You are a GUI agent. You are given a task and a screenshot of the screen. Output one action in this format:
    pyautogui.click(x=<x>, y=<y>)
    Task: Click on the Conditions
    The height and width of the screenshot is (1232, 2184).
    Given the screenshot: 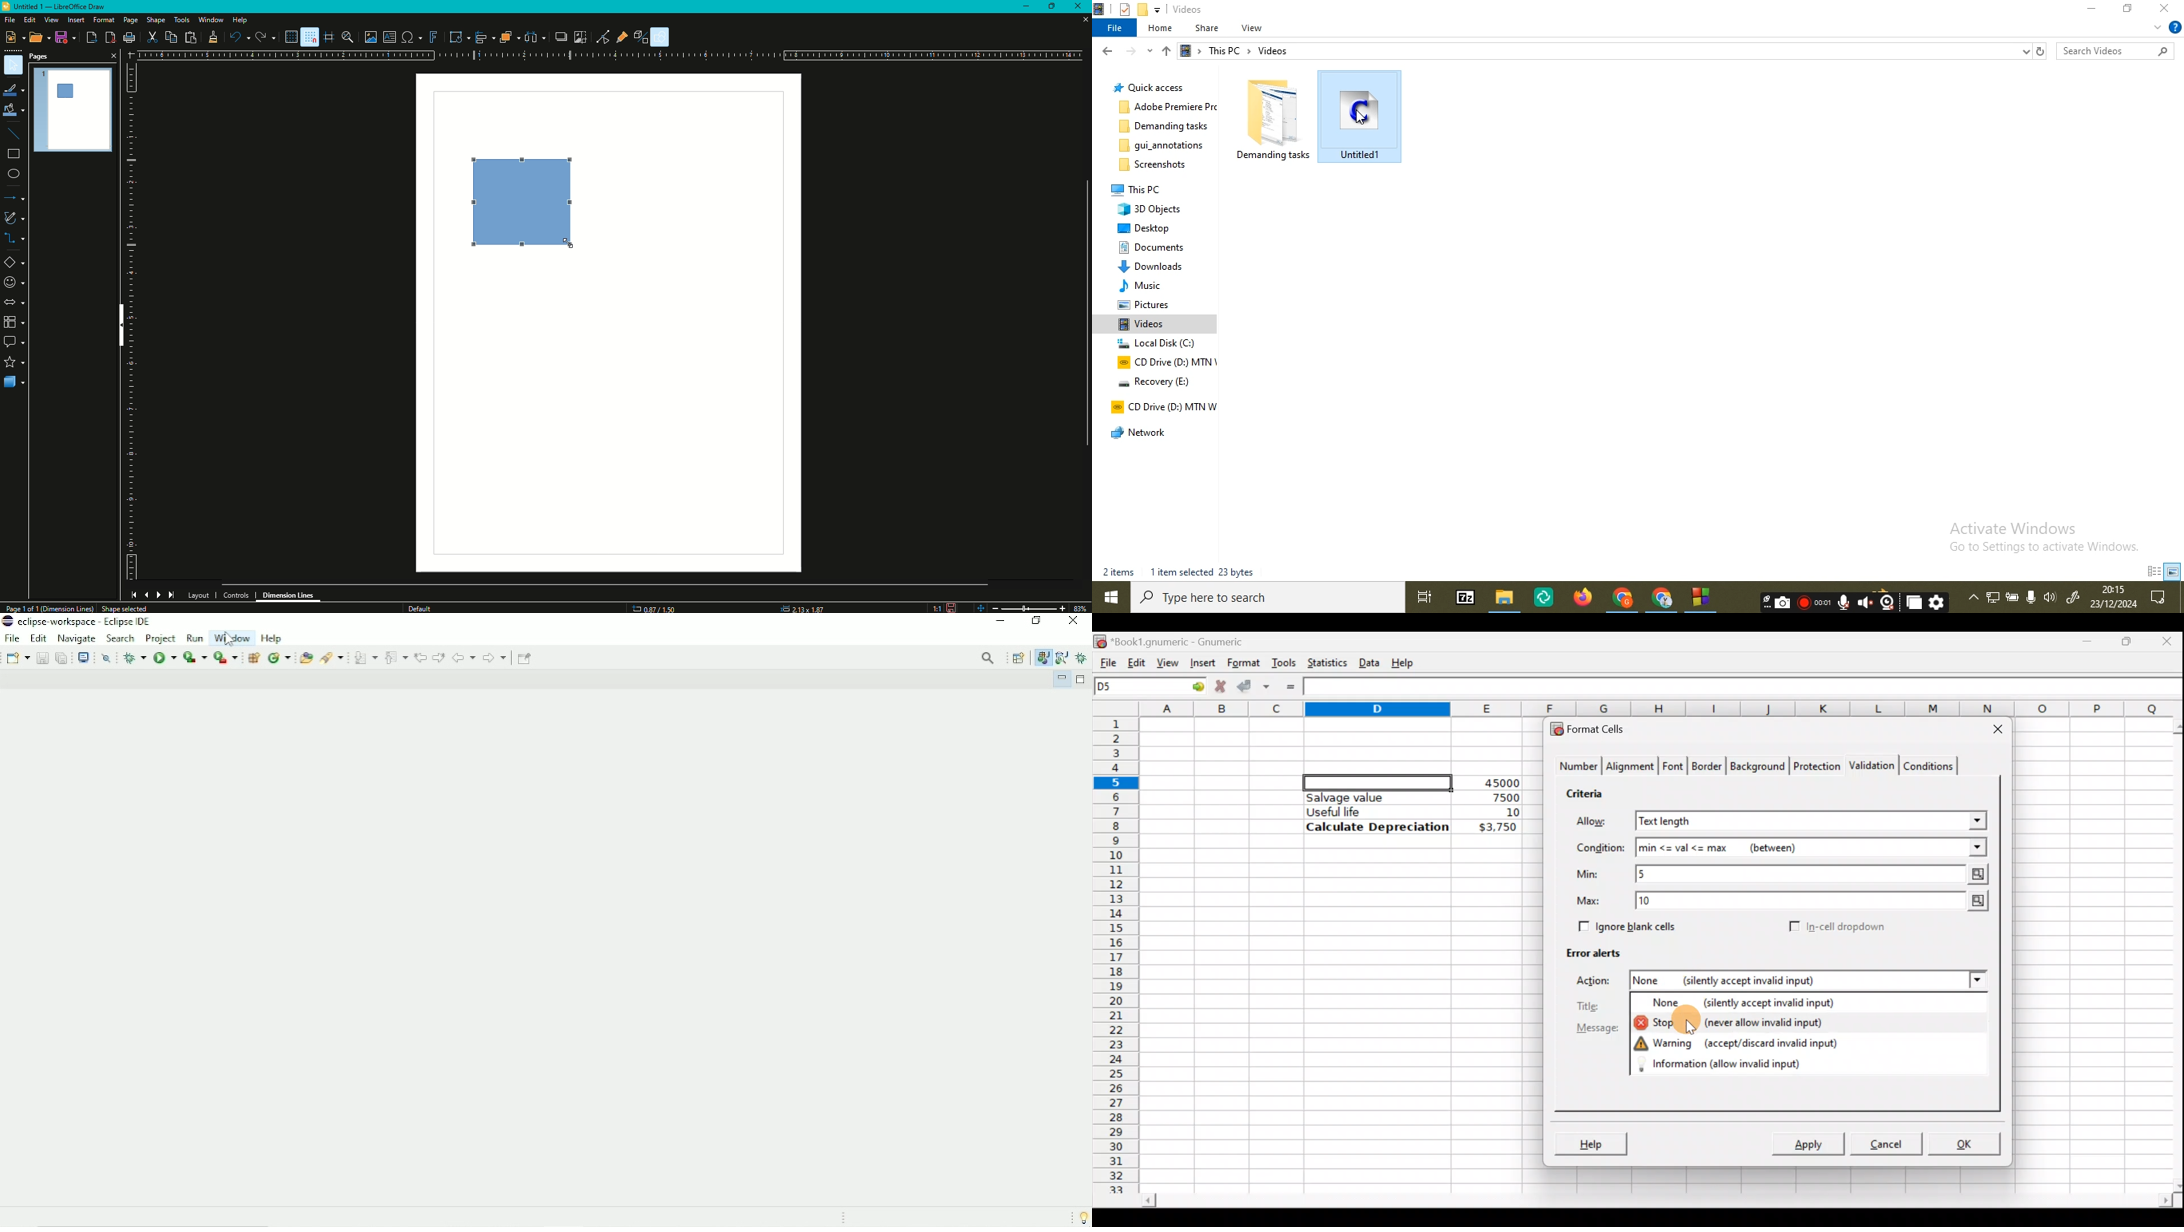 What is the action you would take?
    pyautogui.click(x=1928, y=765)
    